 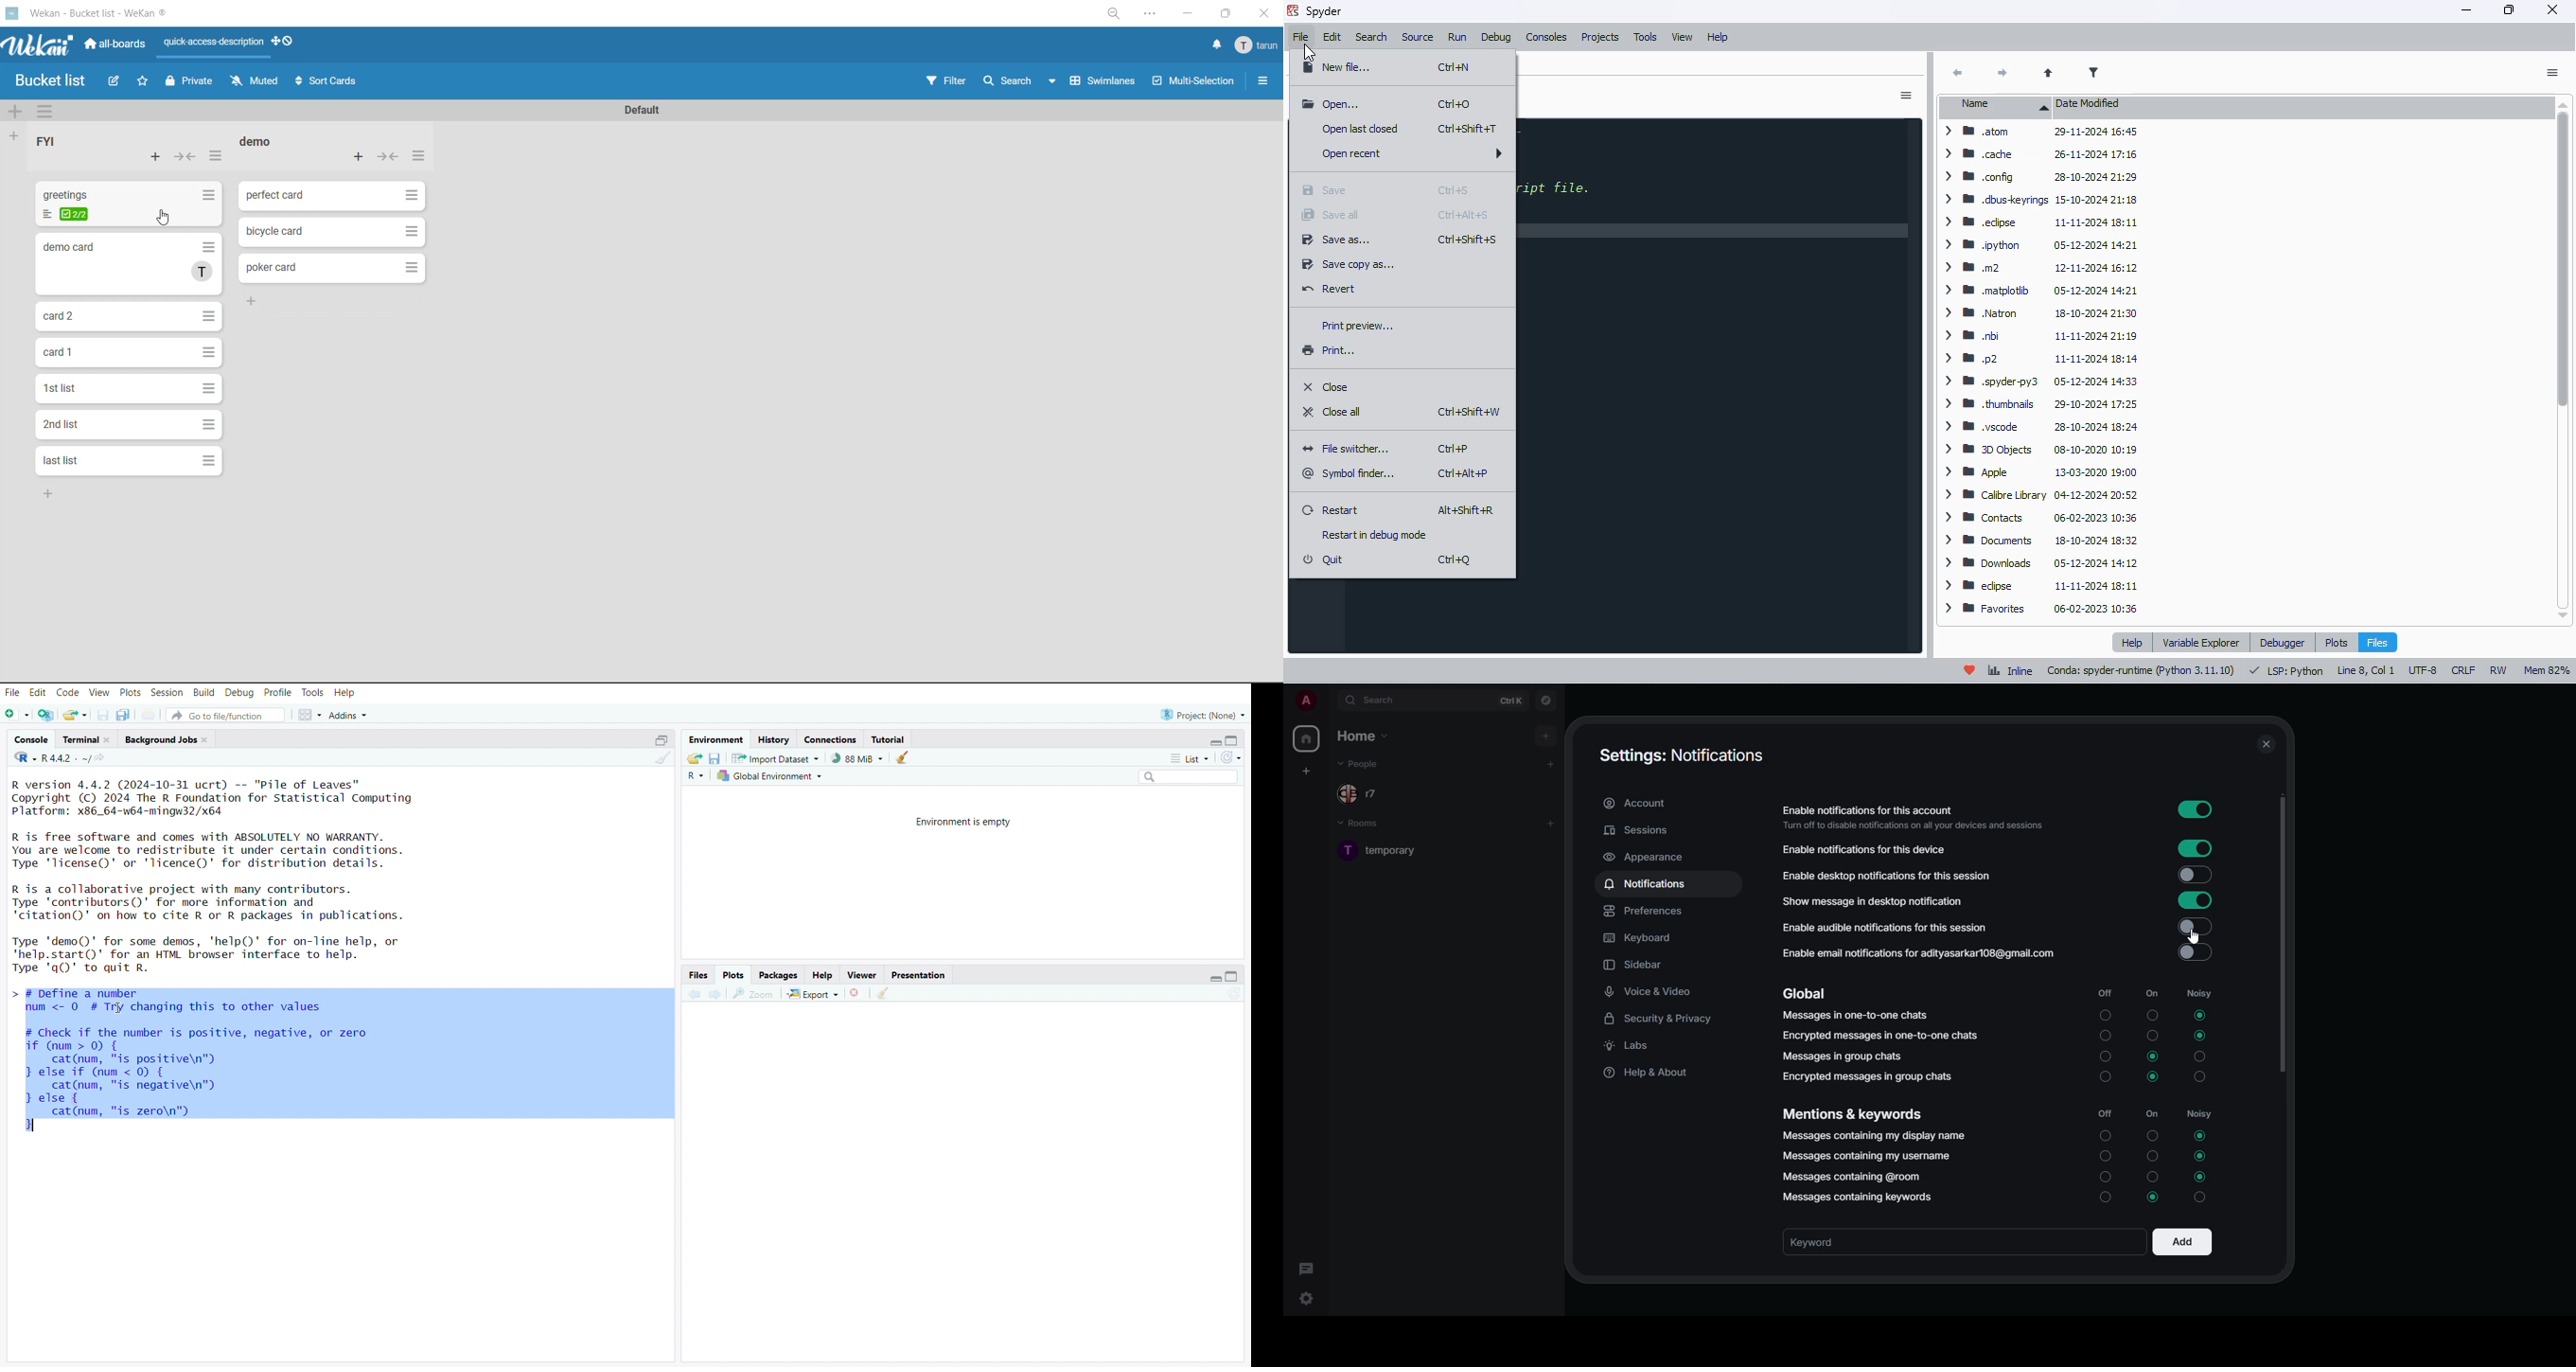 I want to click on > BB thumbnails 29-10-2024 17:25, so click(x=2038, y=404).